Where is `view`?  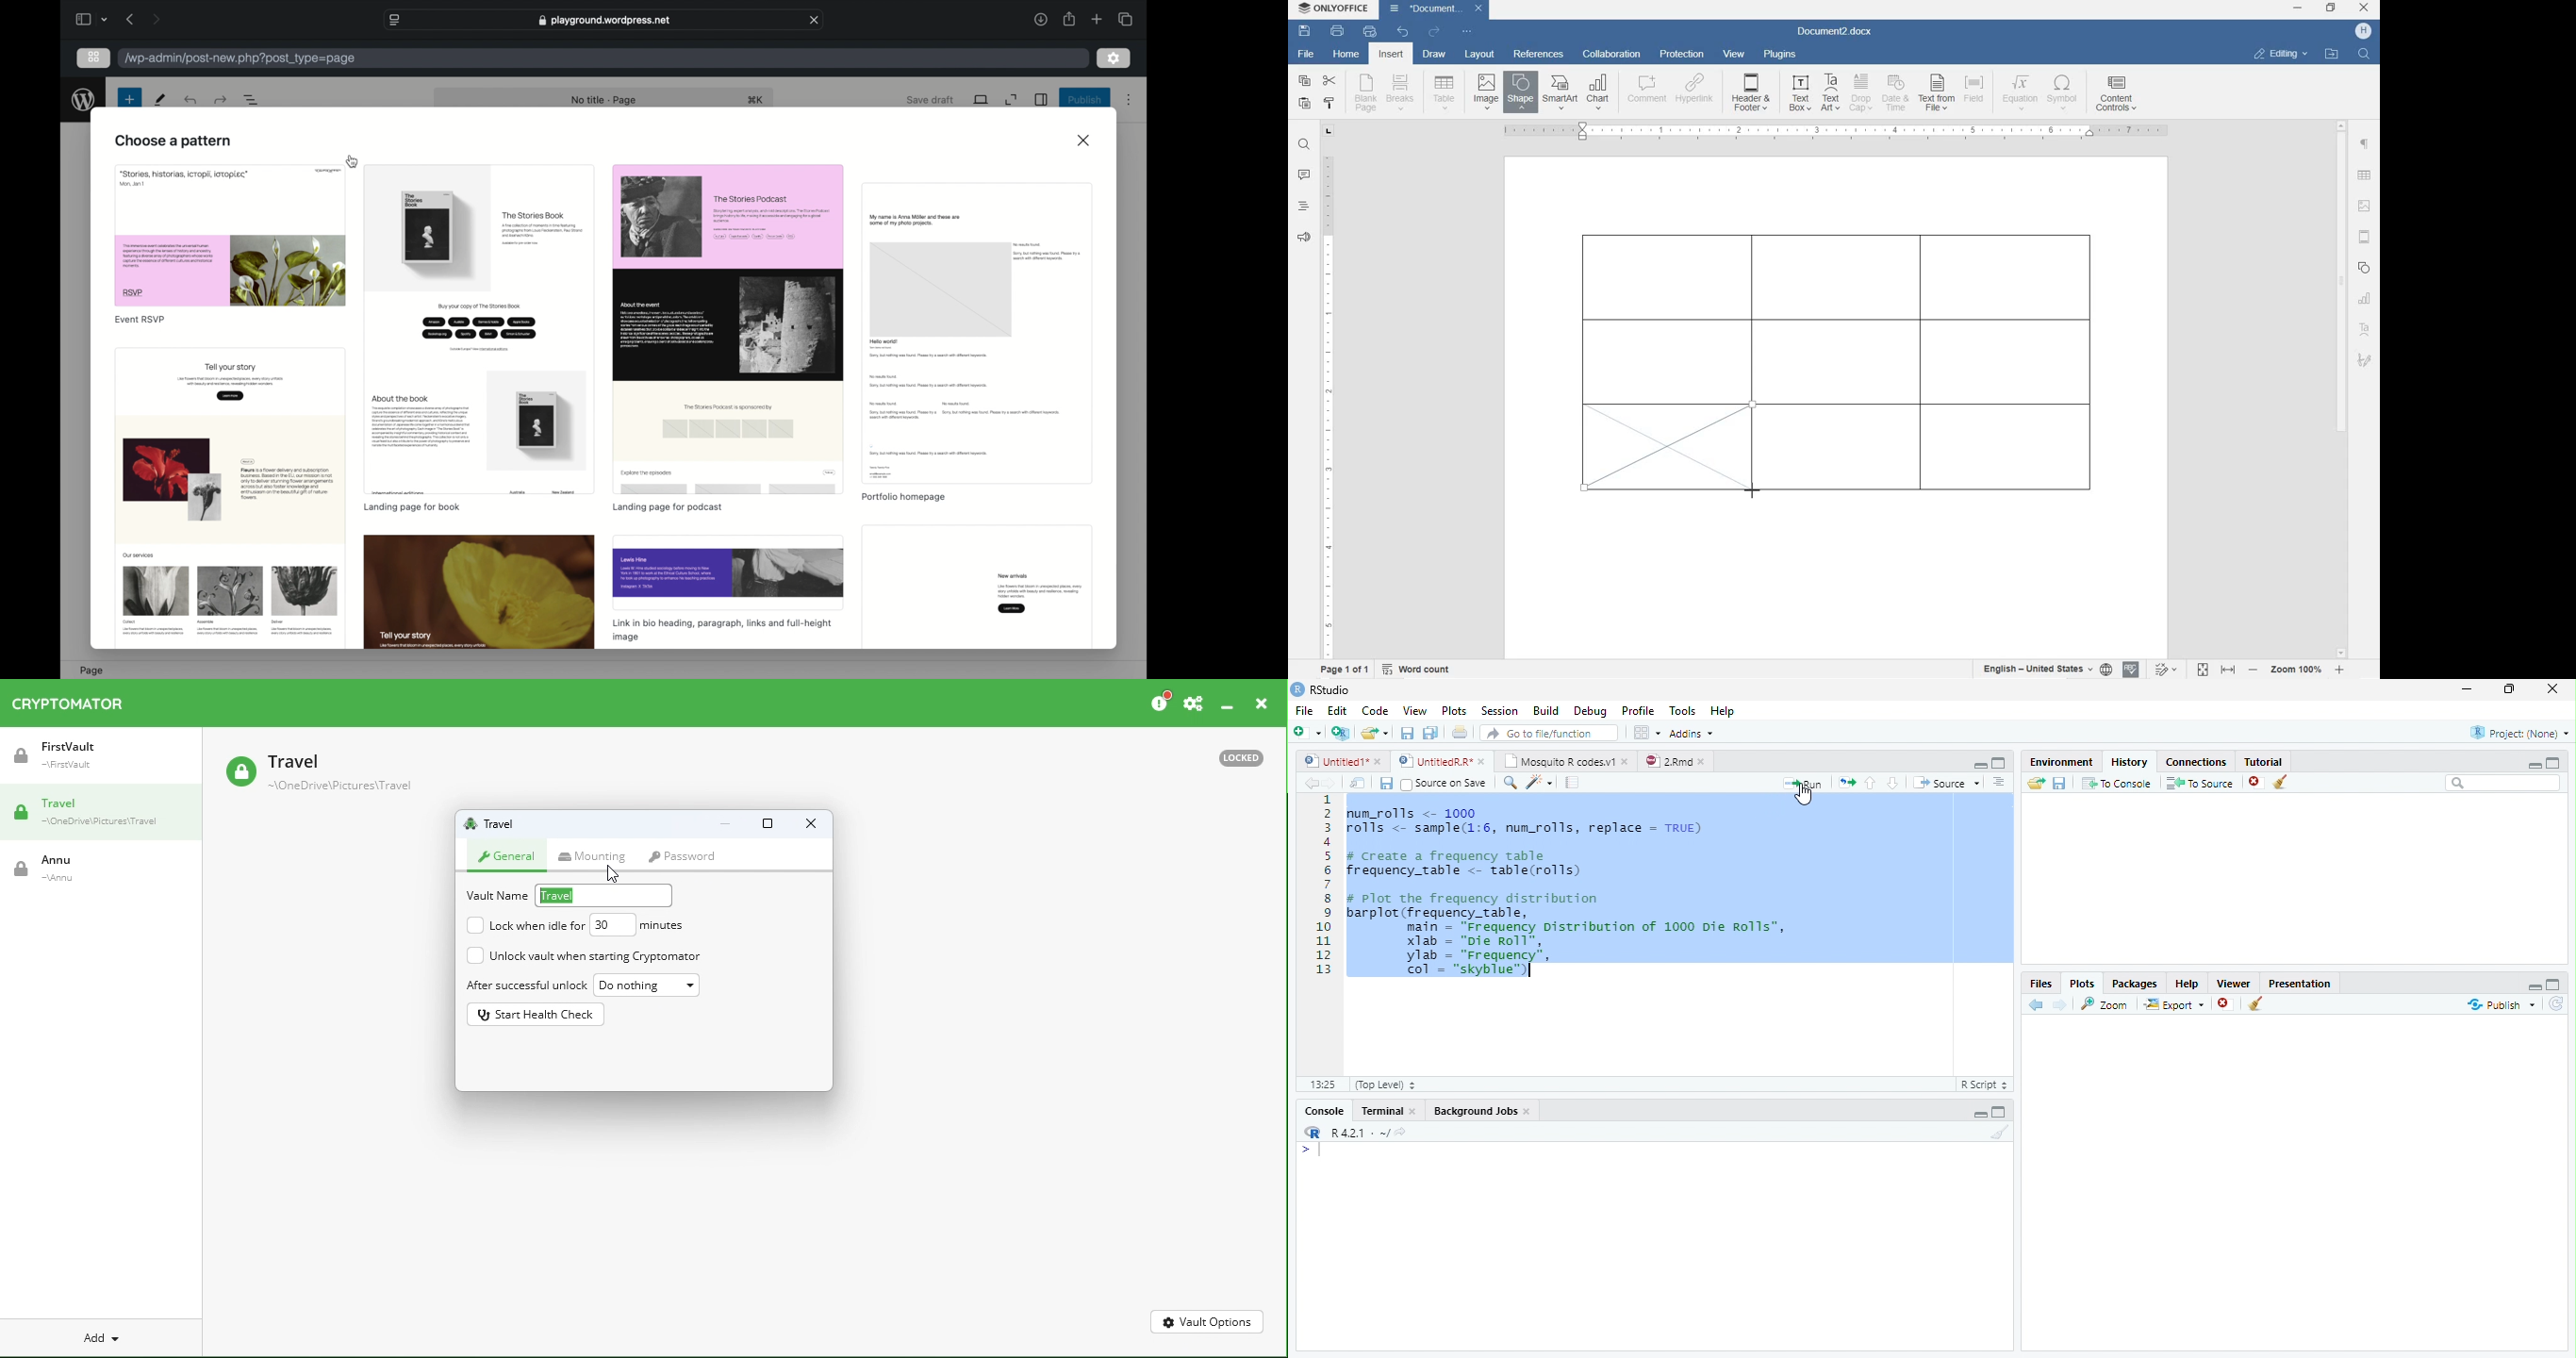 view is located at coordinates (1736, 55).